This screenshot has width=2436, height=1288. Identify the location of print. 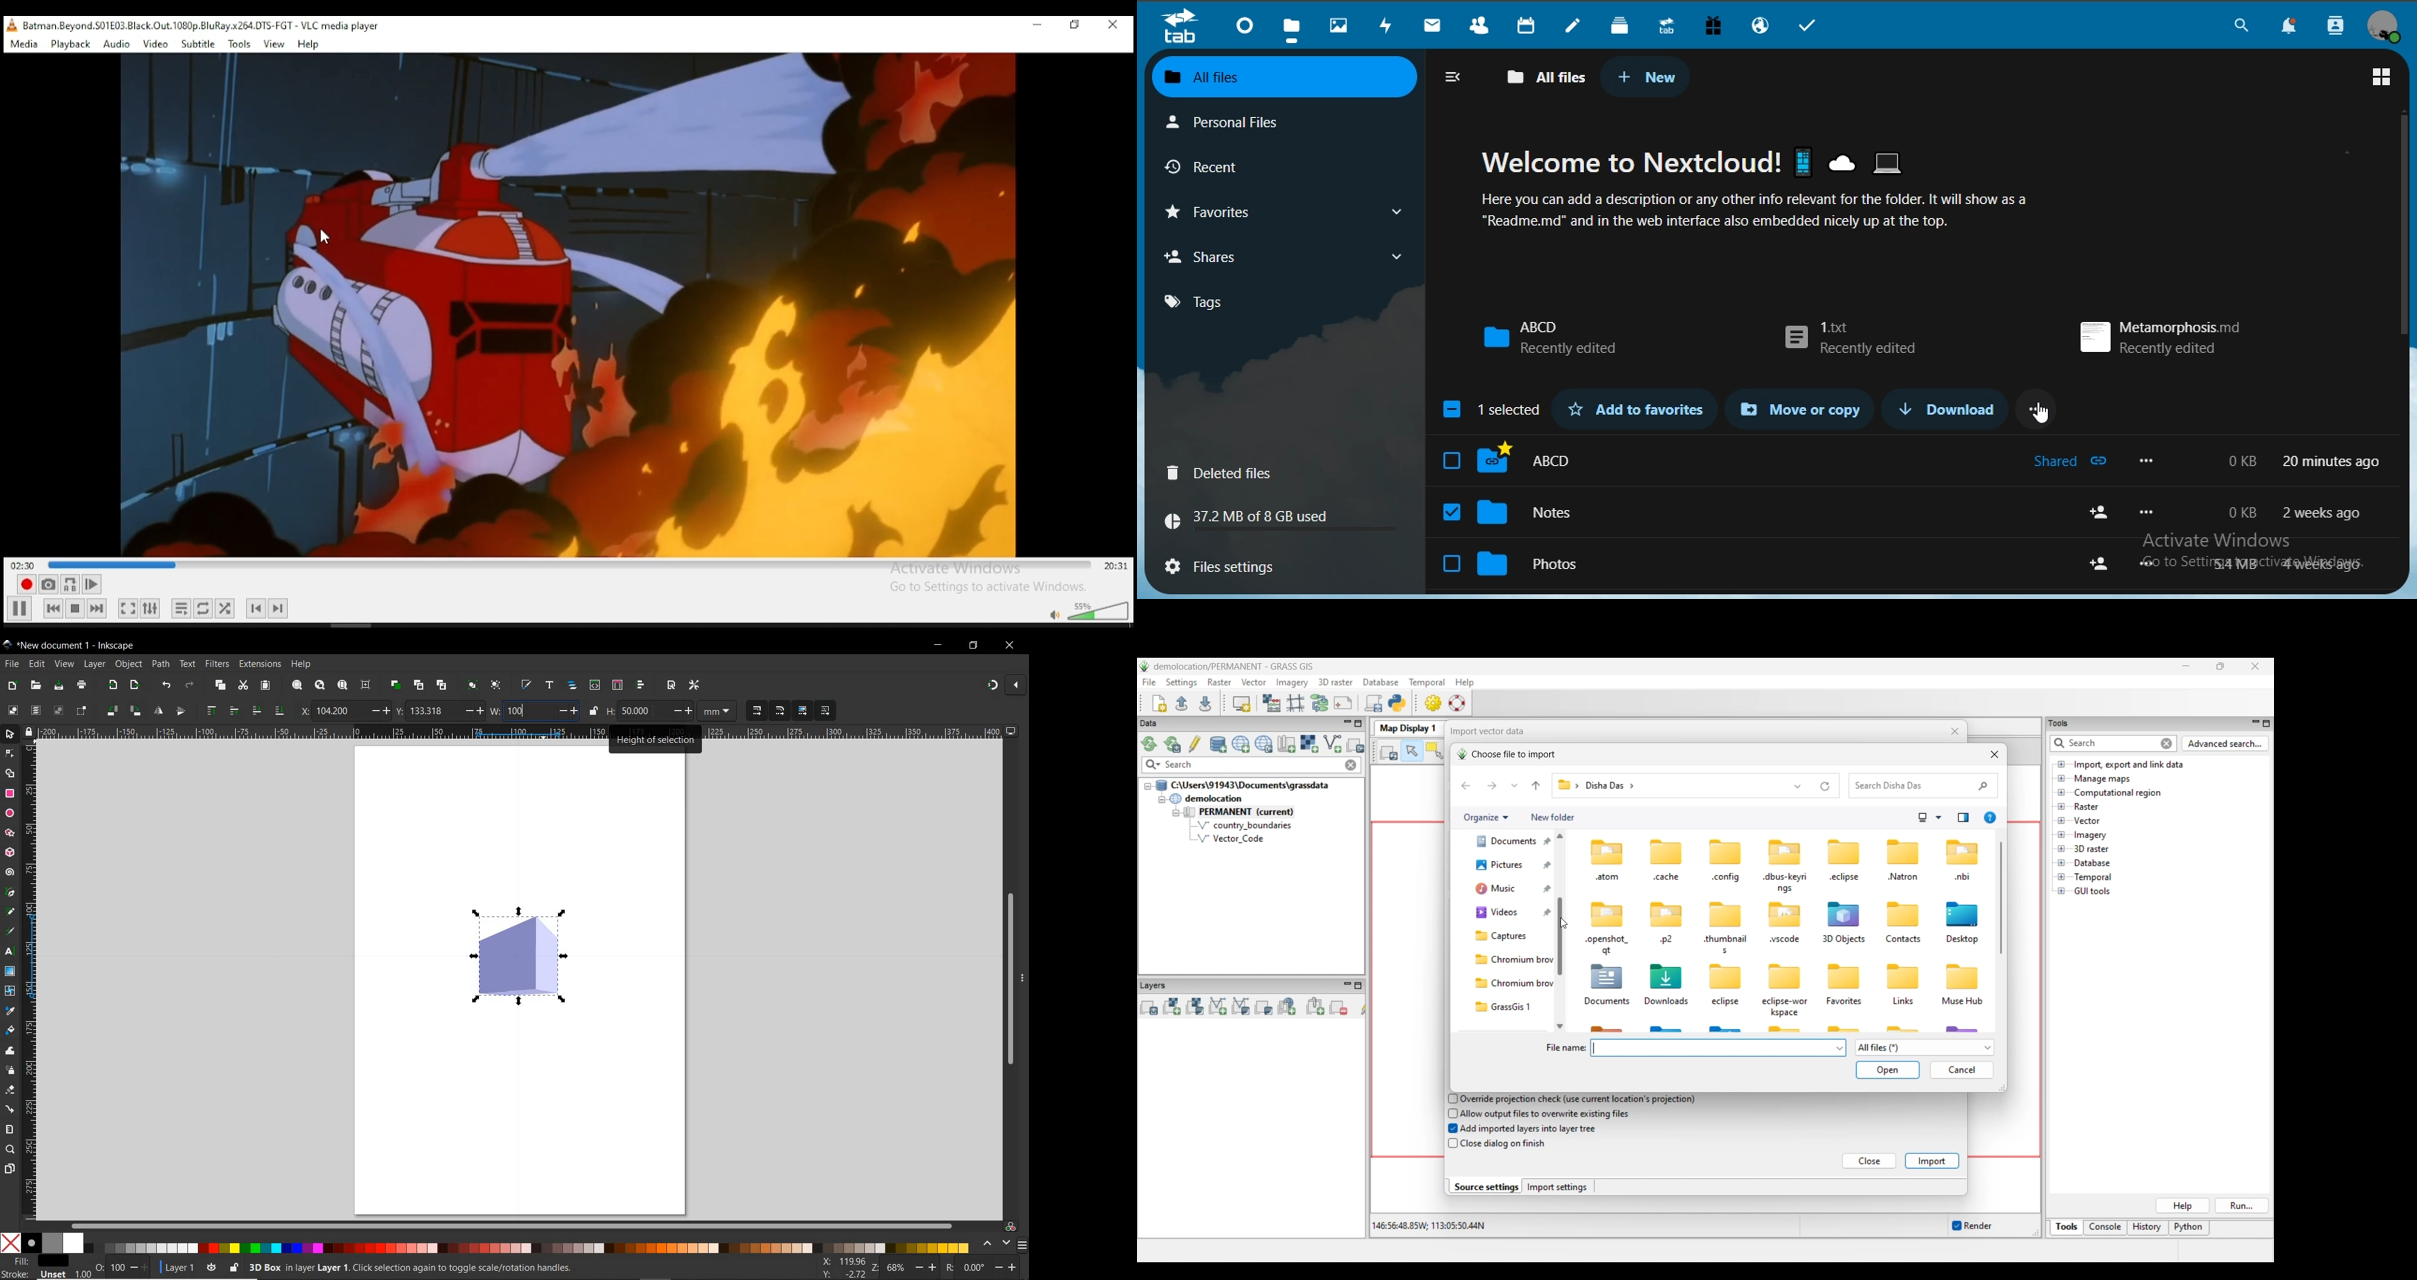
(82, 685).